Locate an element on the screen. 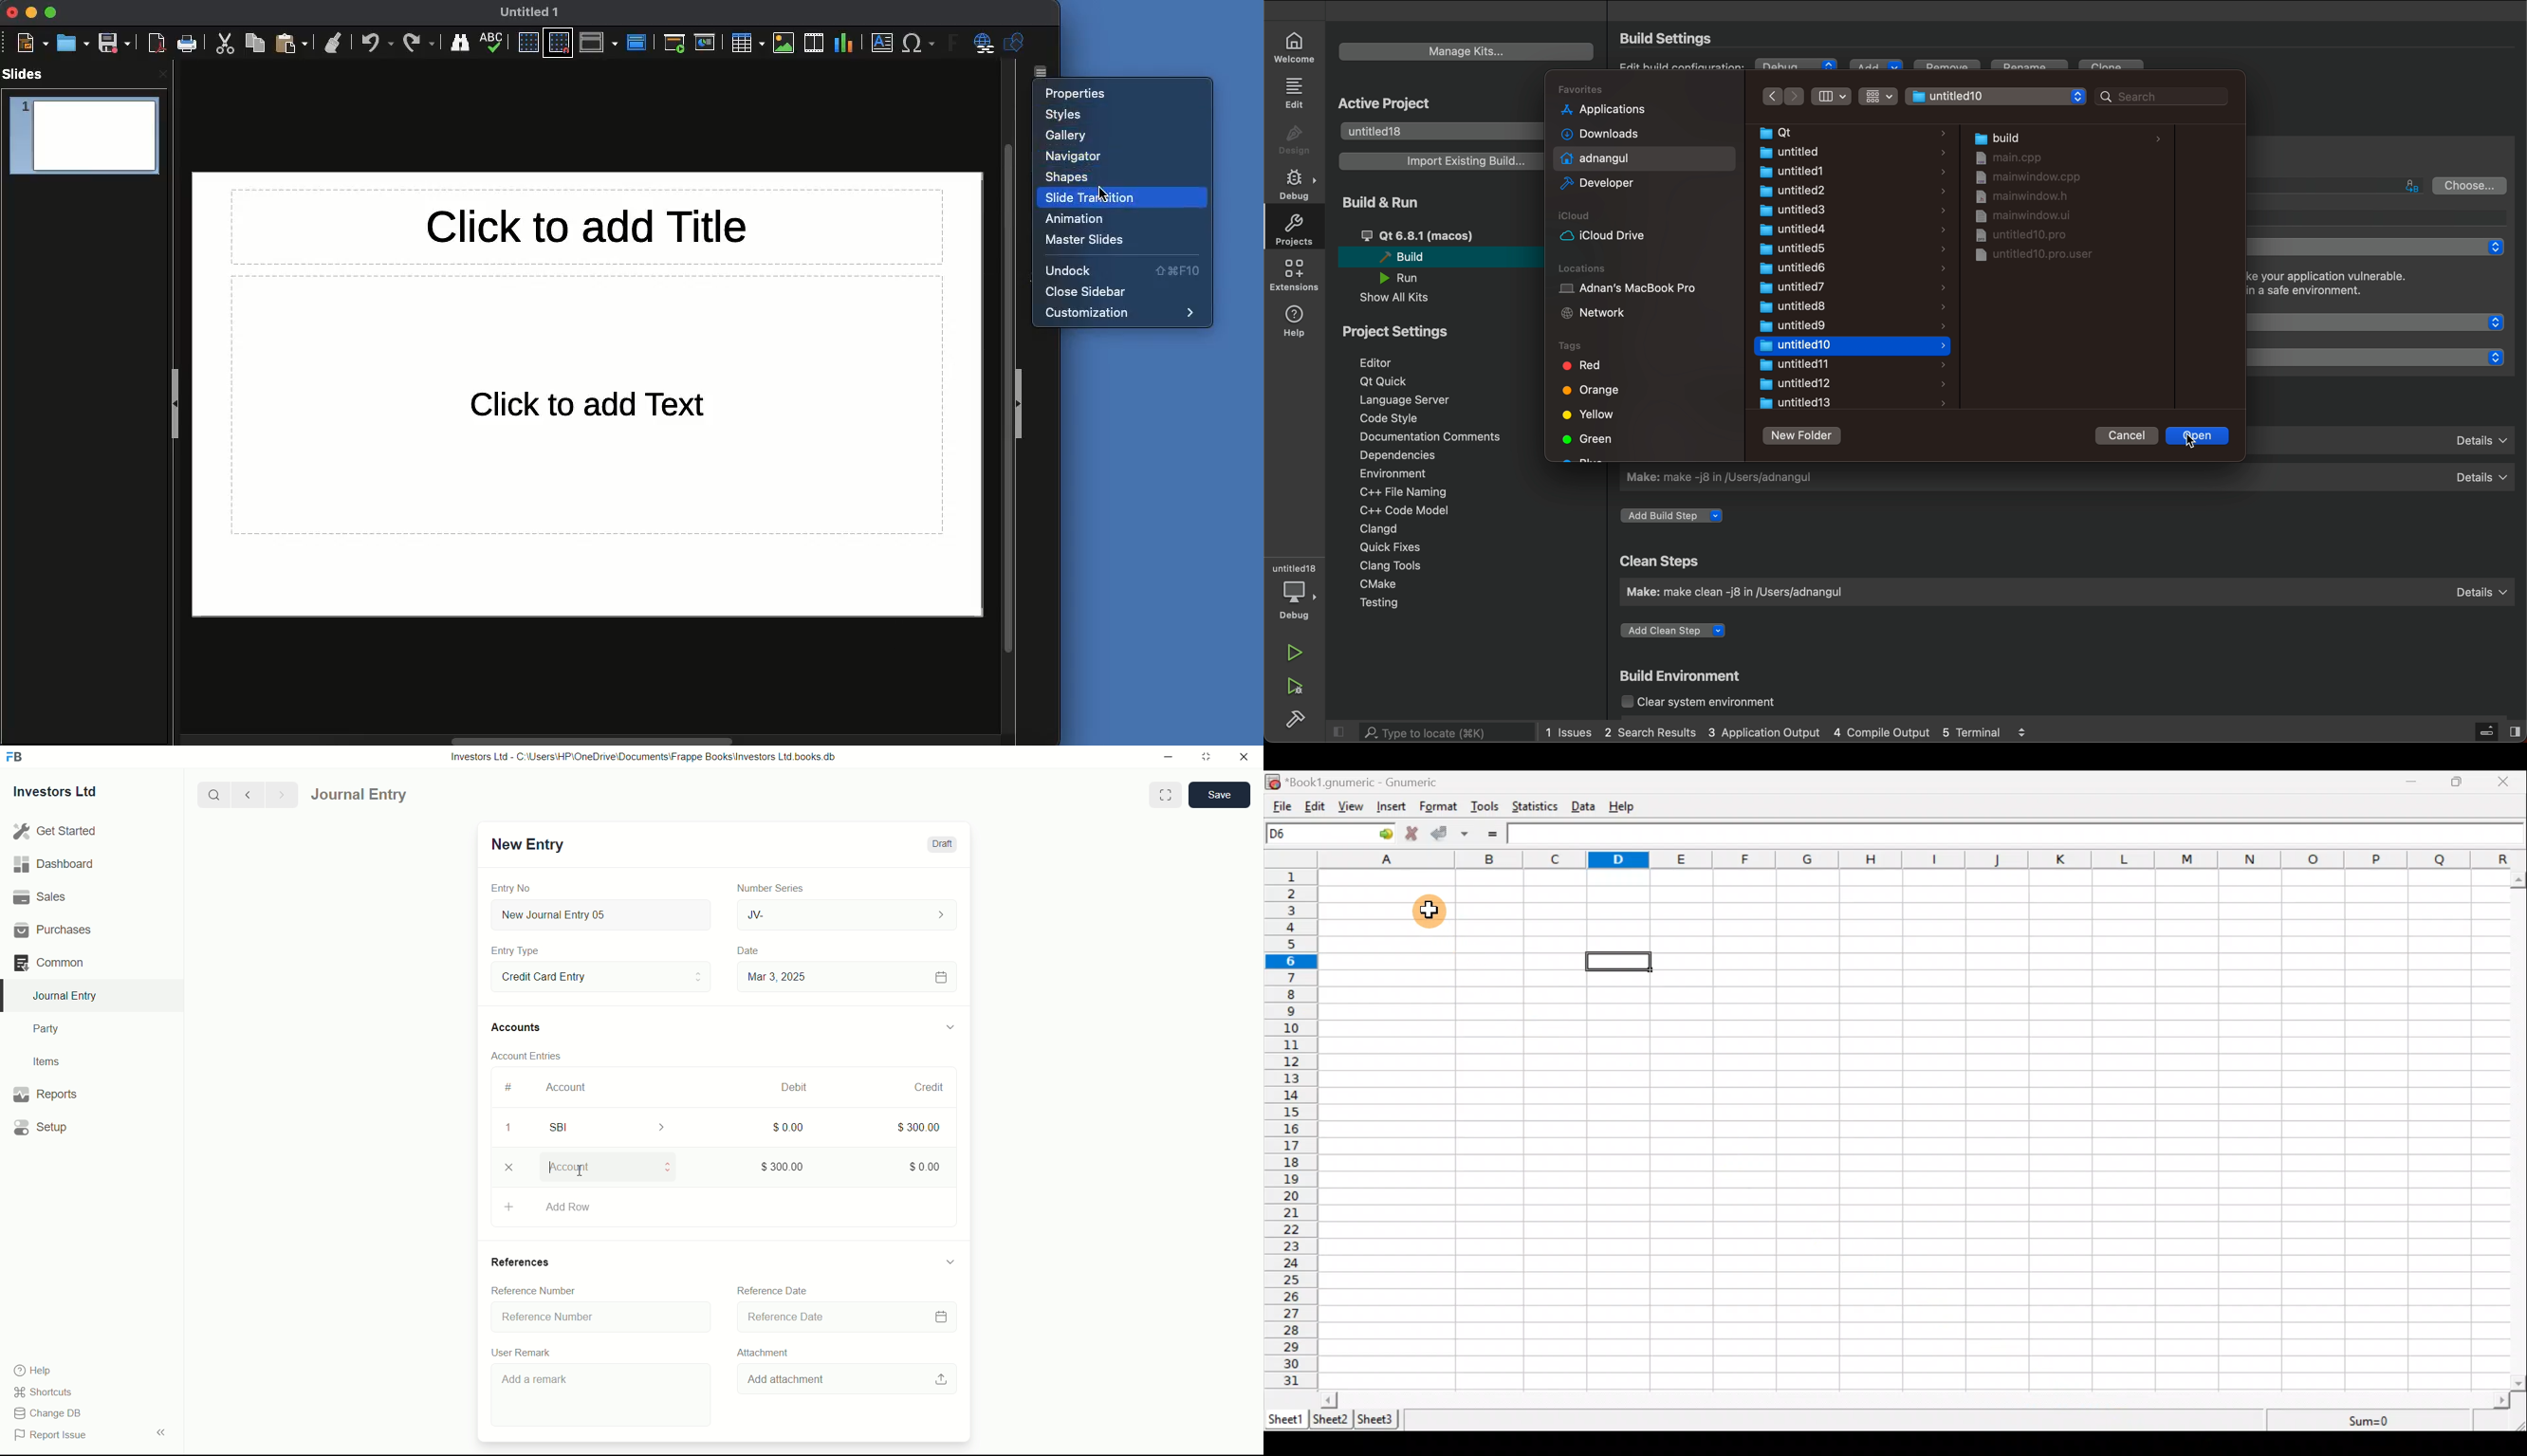 The height and width of the screenshot is (1456, 2548). build is located at coordinates (1296, 720).